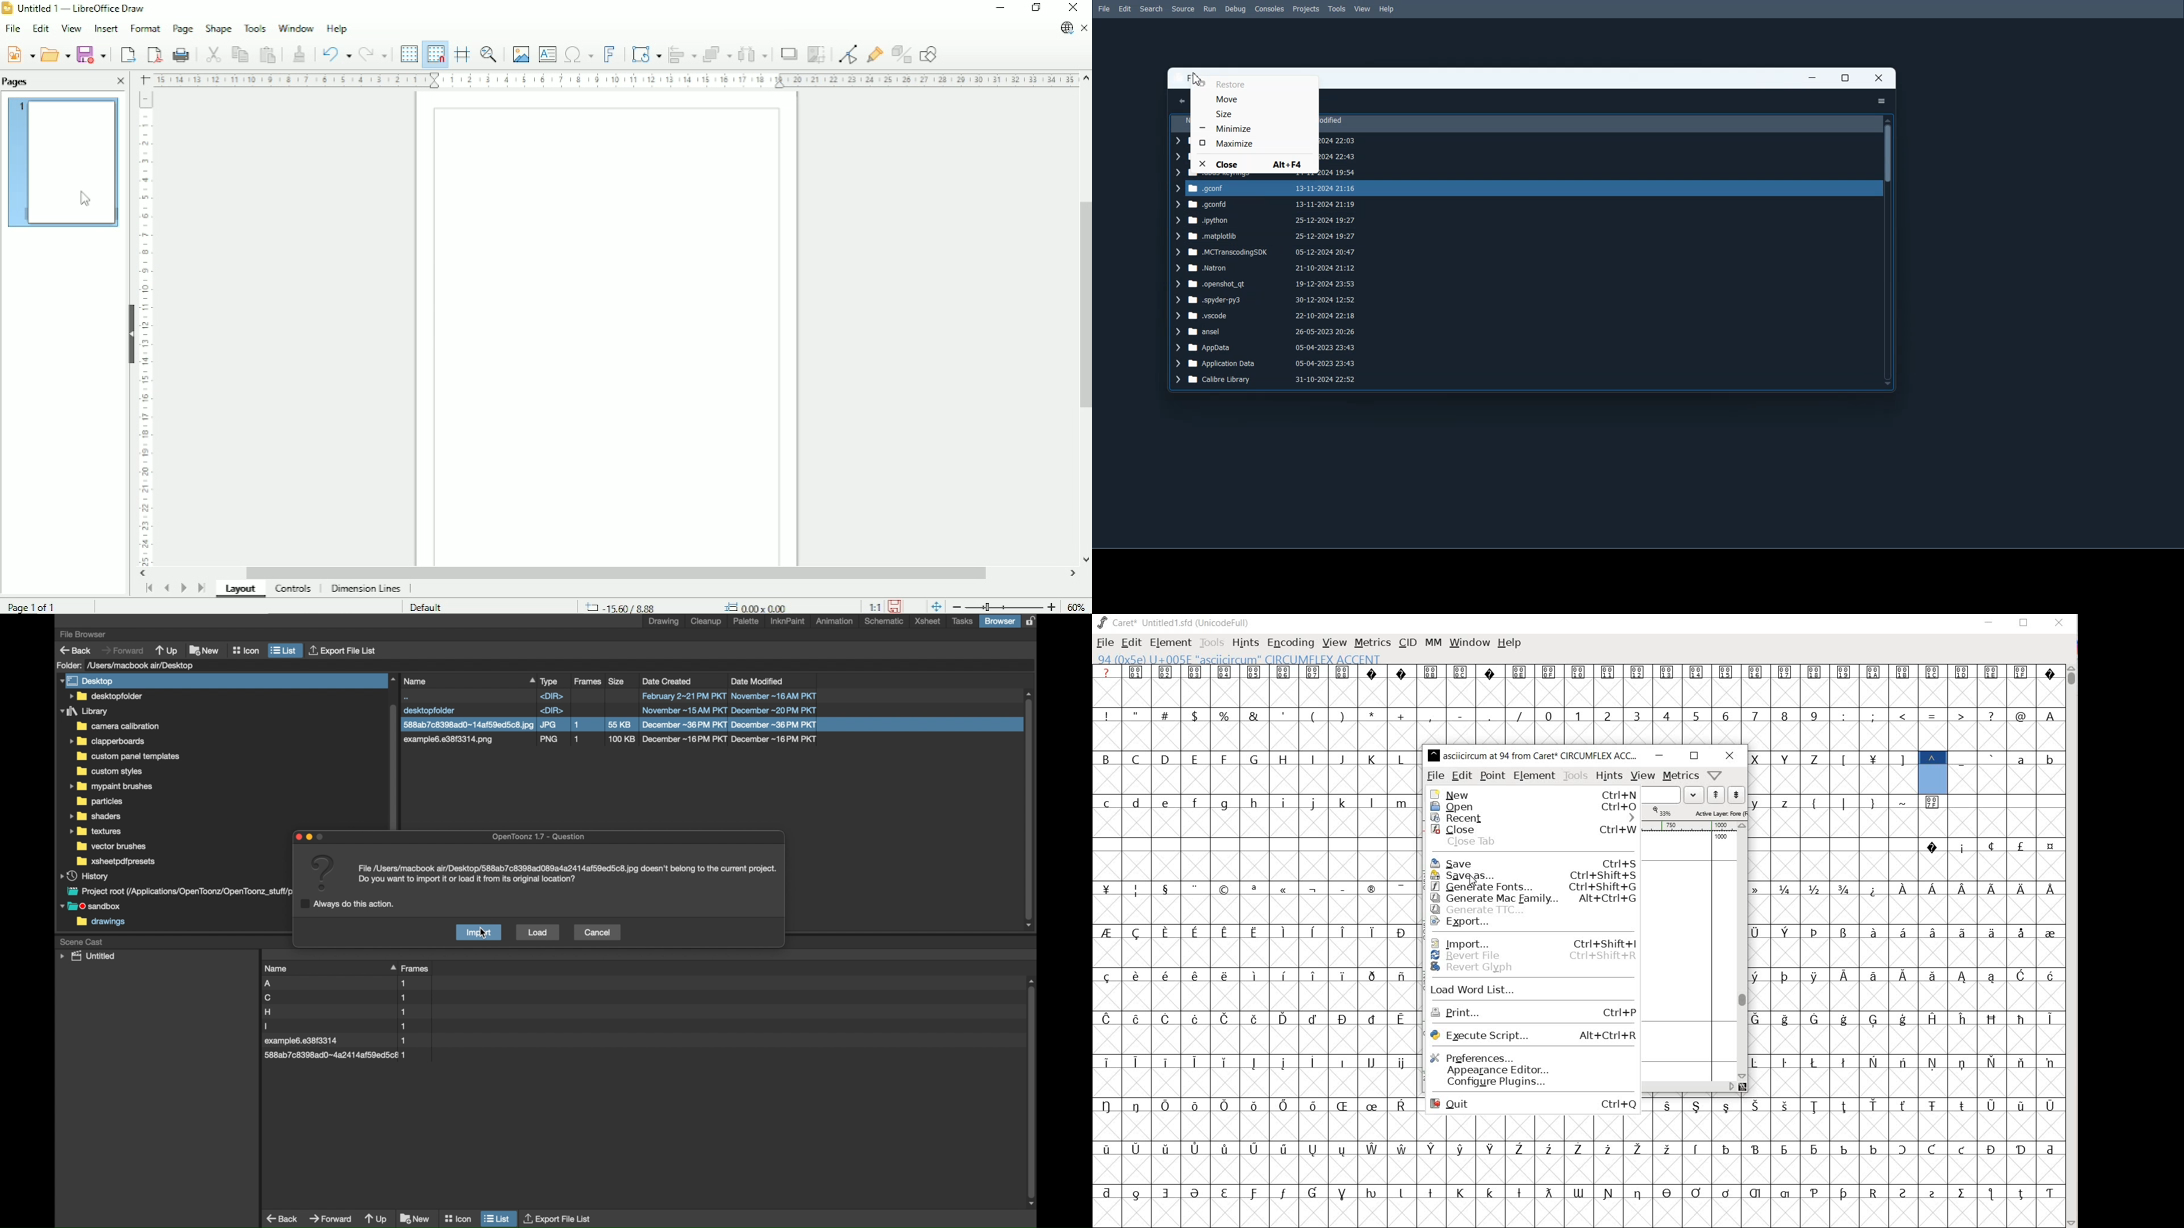  What do you see at coordinates (1845, 78) in the screenshot?
I see `Maximize` at bounding box center [1845, 78].